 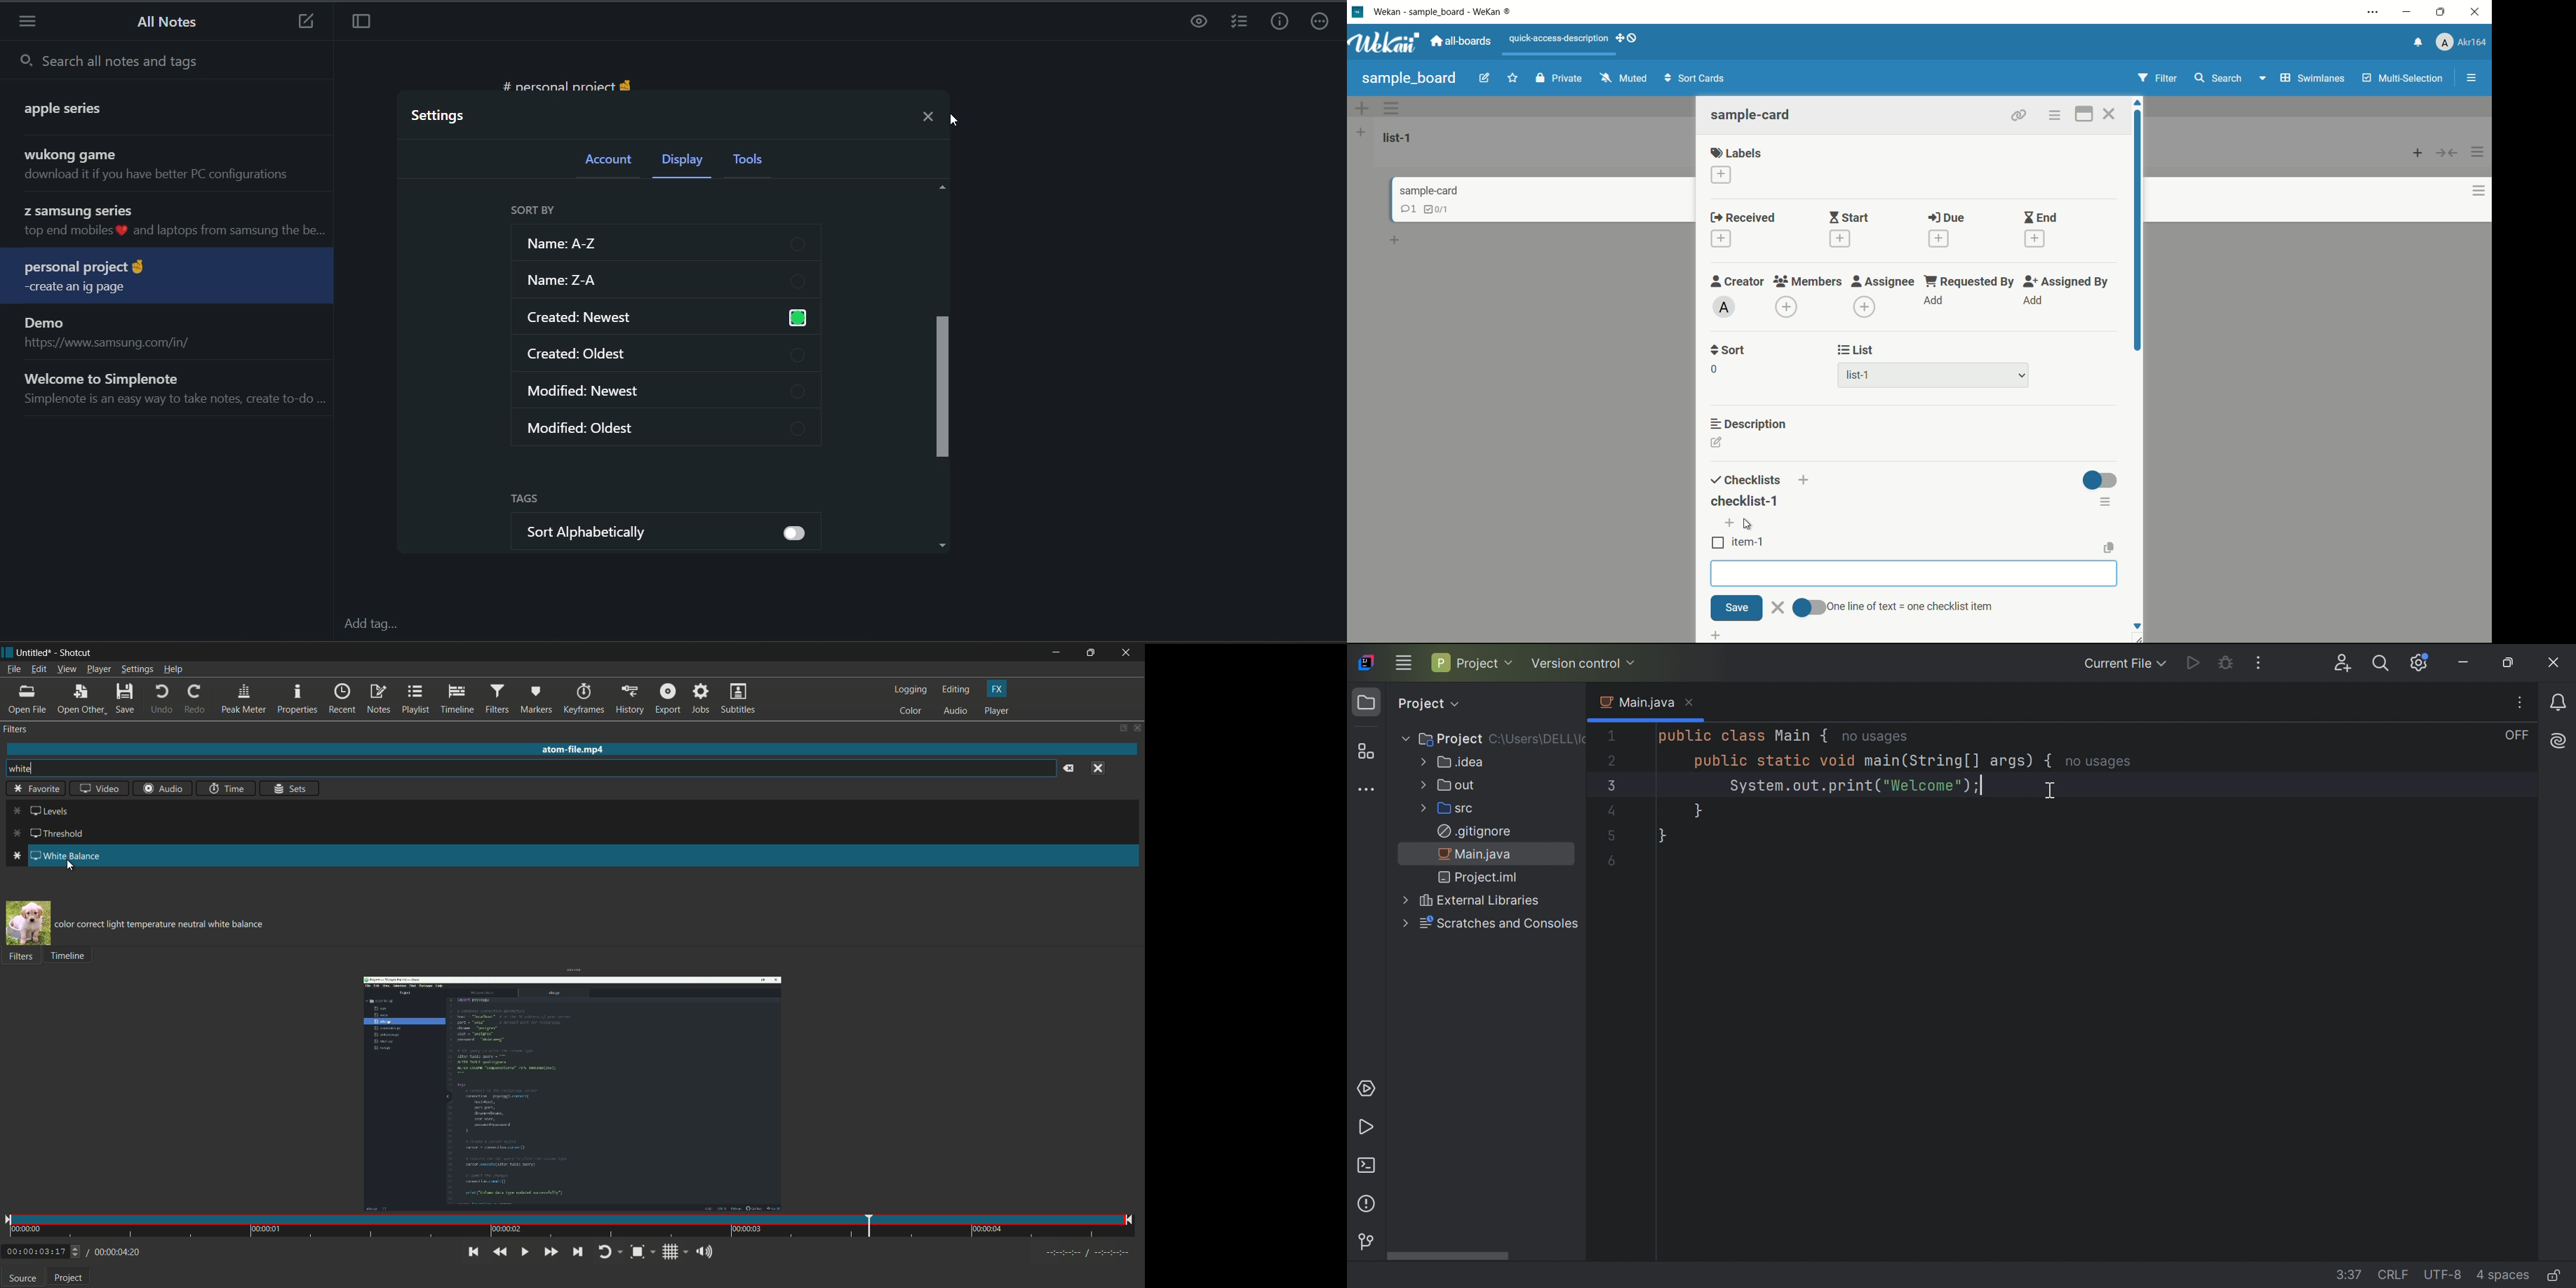 What do you see at coordinates (533, 498) in the screenshot?
I see `tags` at bounding box center [533, 498].